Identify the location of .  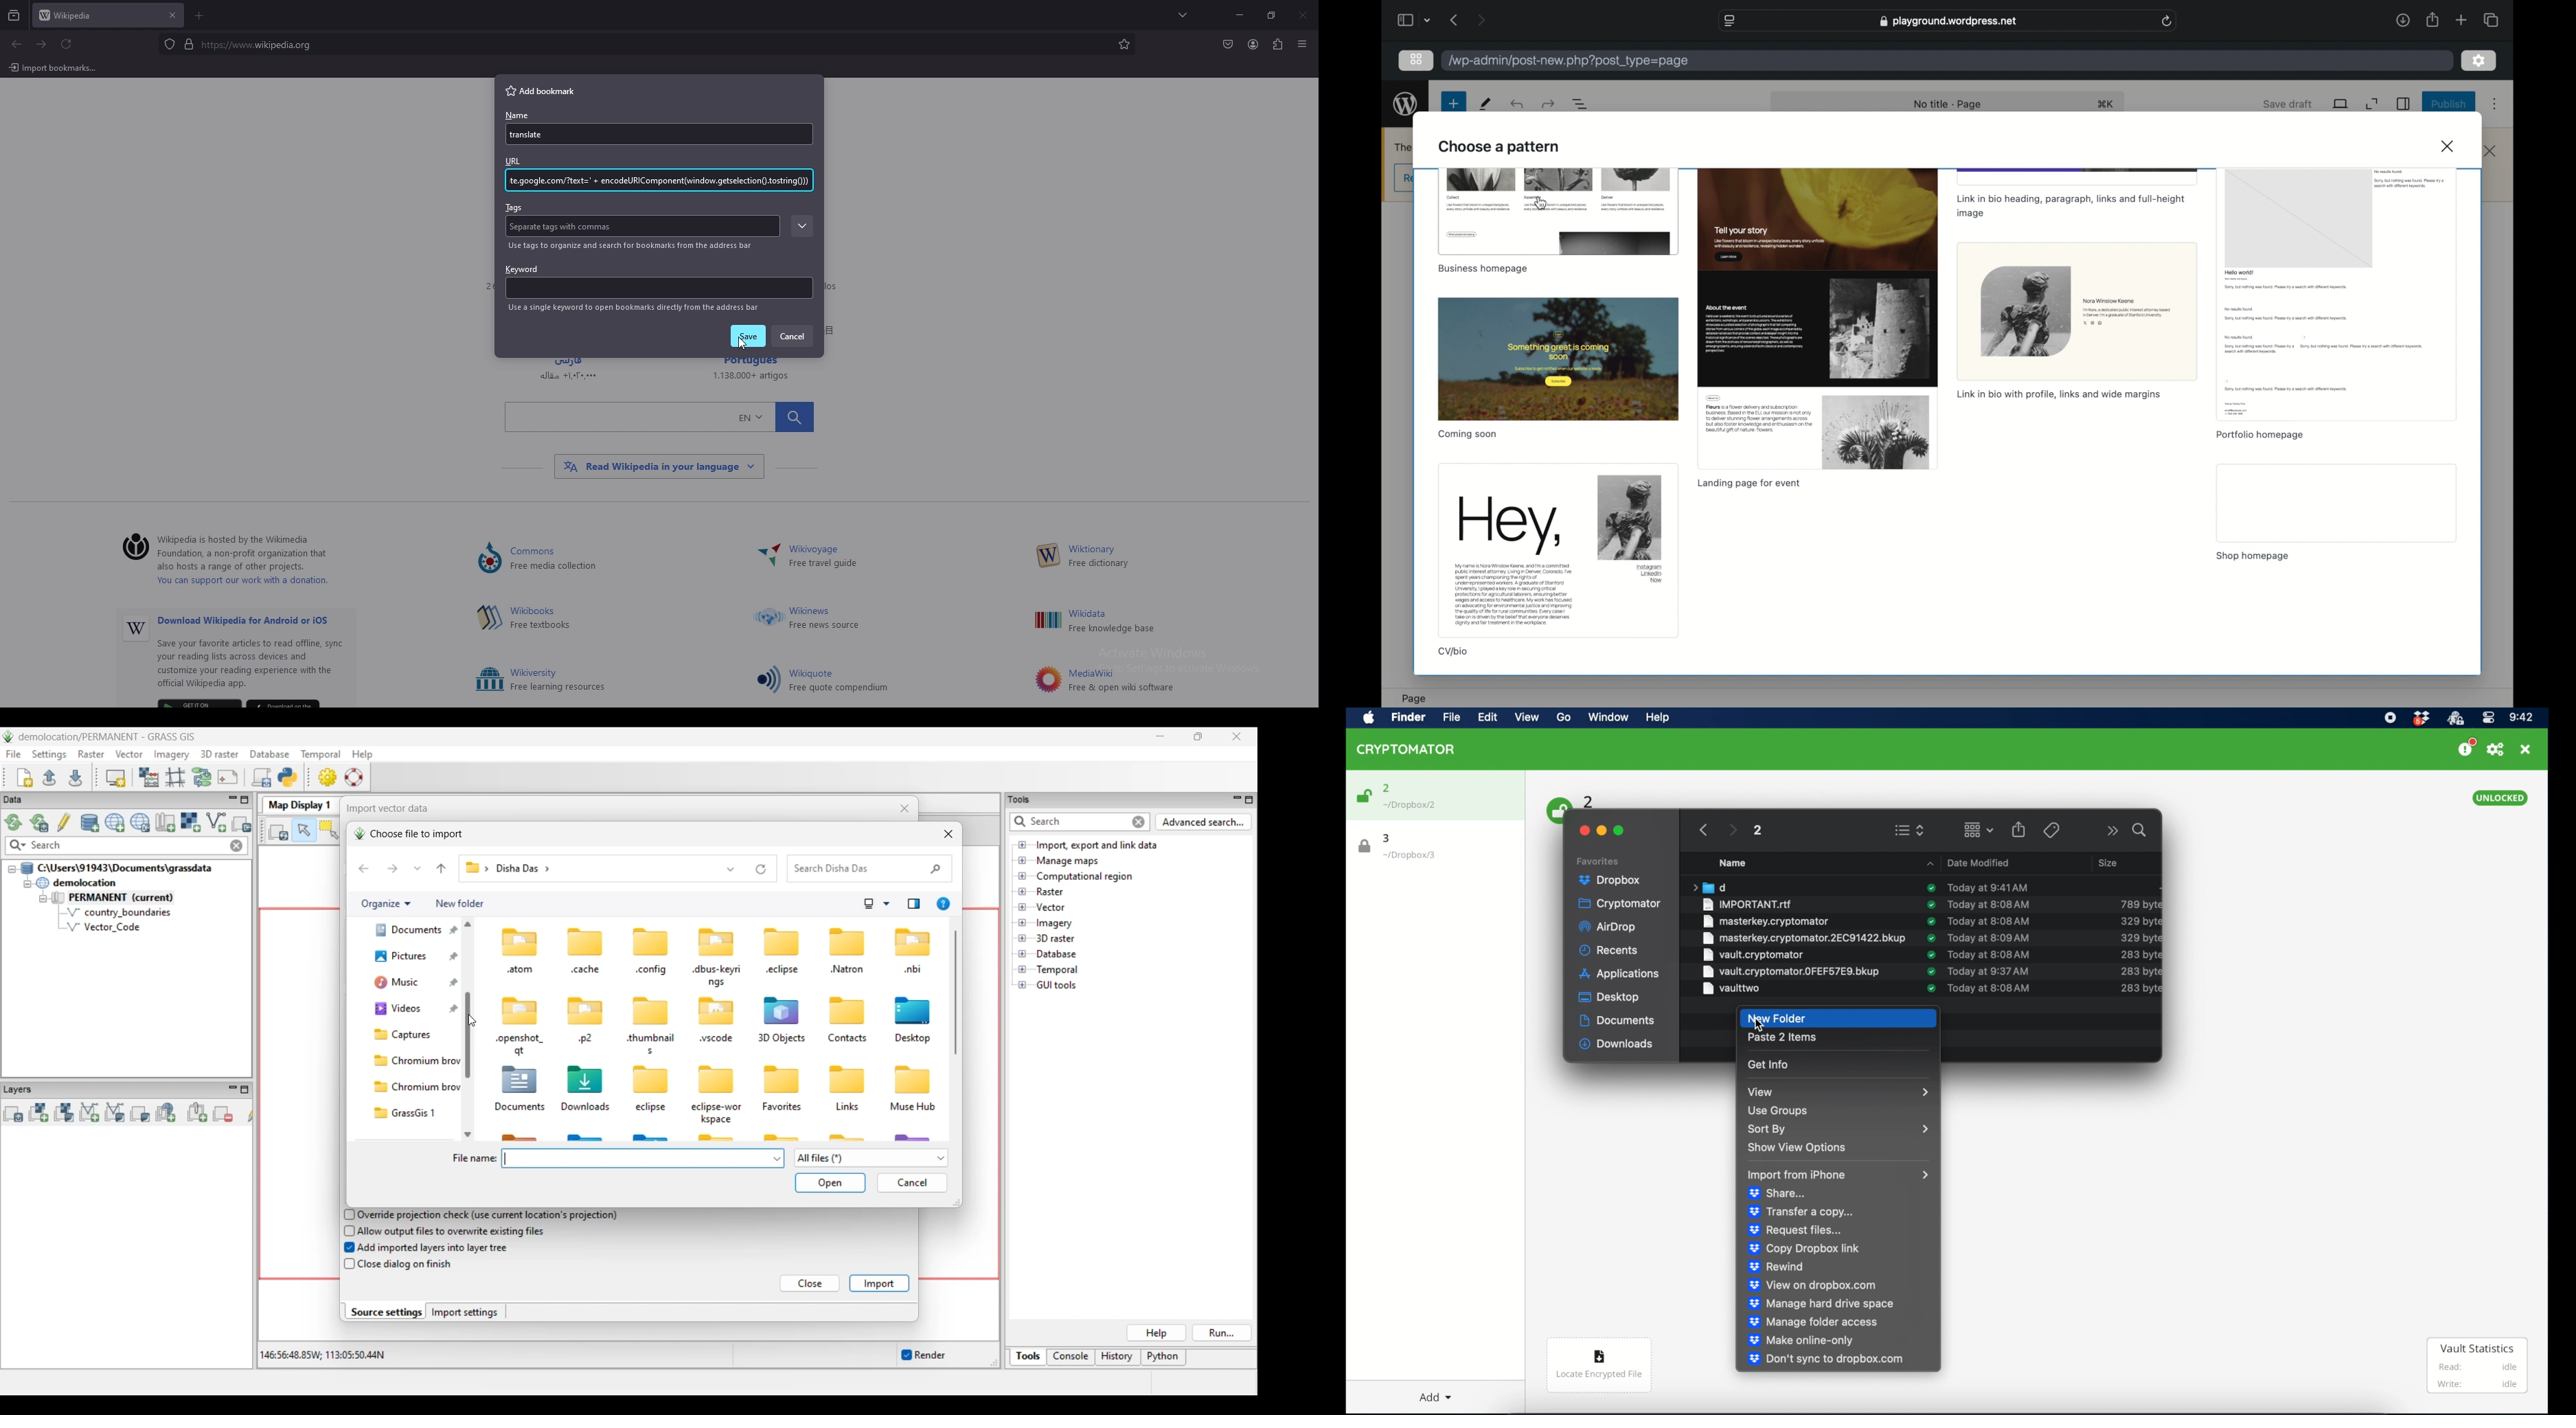
(825, 619).